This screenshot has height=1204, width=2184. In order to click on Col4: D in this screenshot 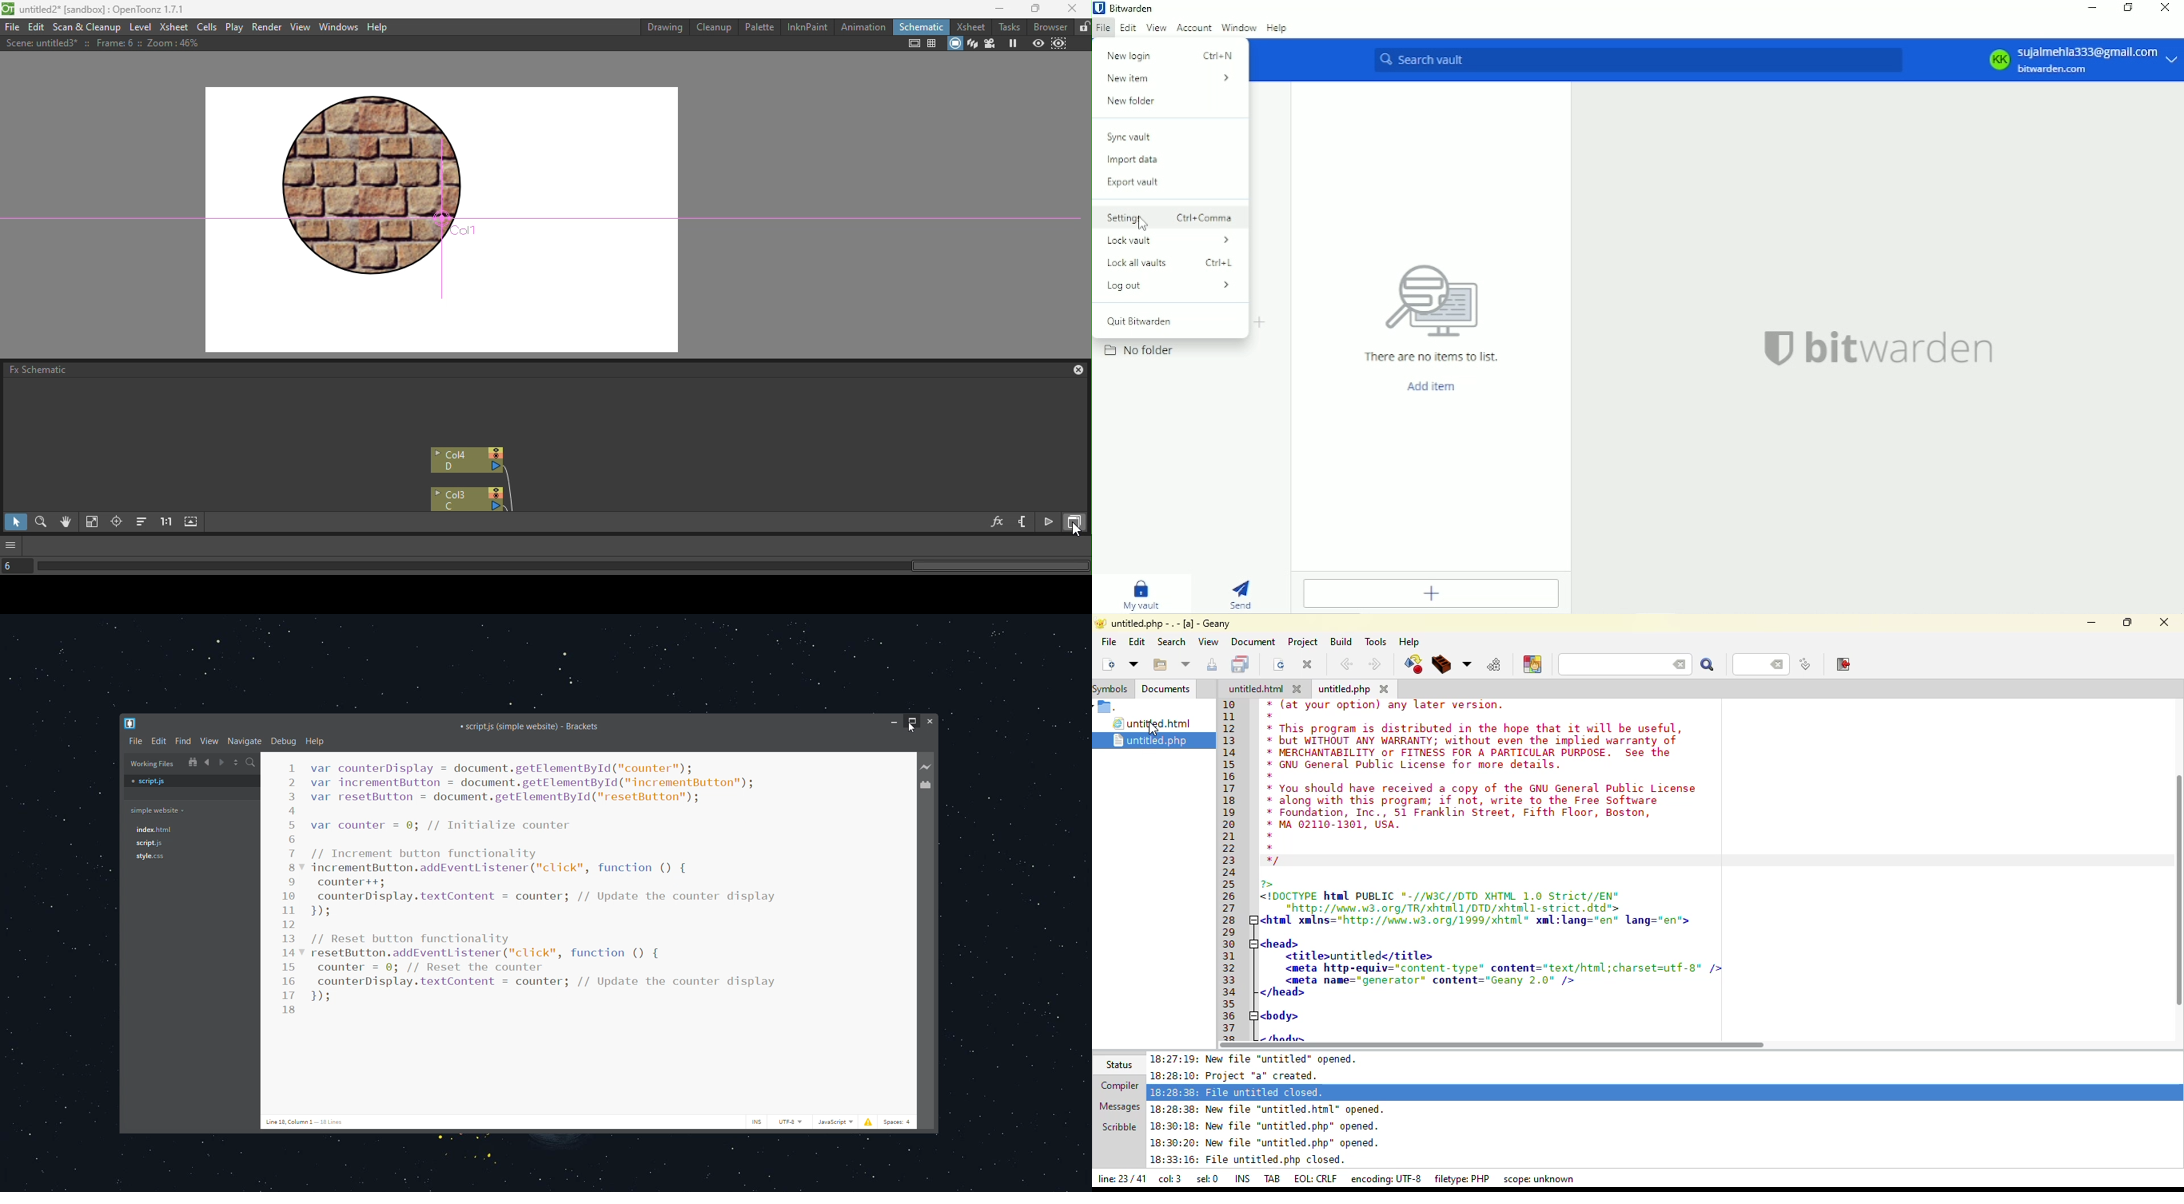, I will do `click(468, 461)`.